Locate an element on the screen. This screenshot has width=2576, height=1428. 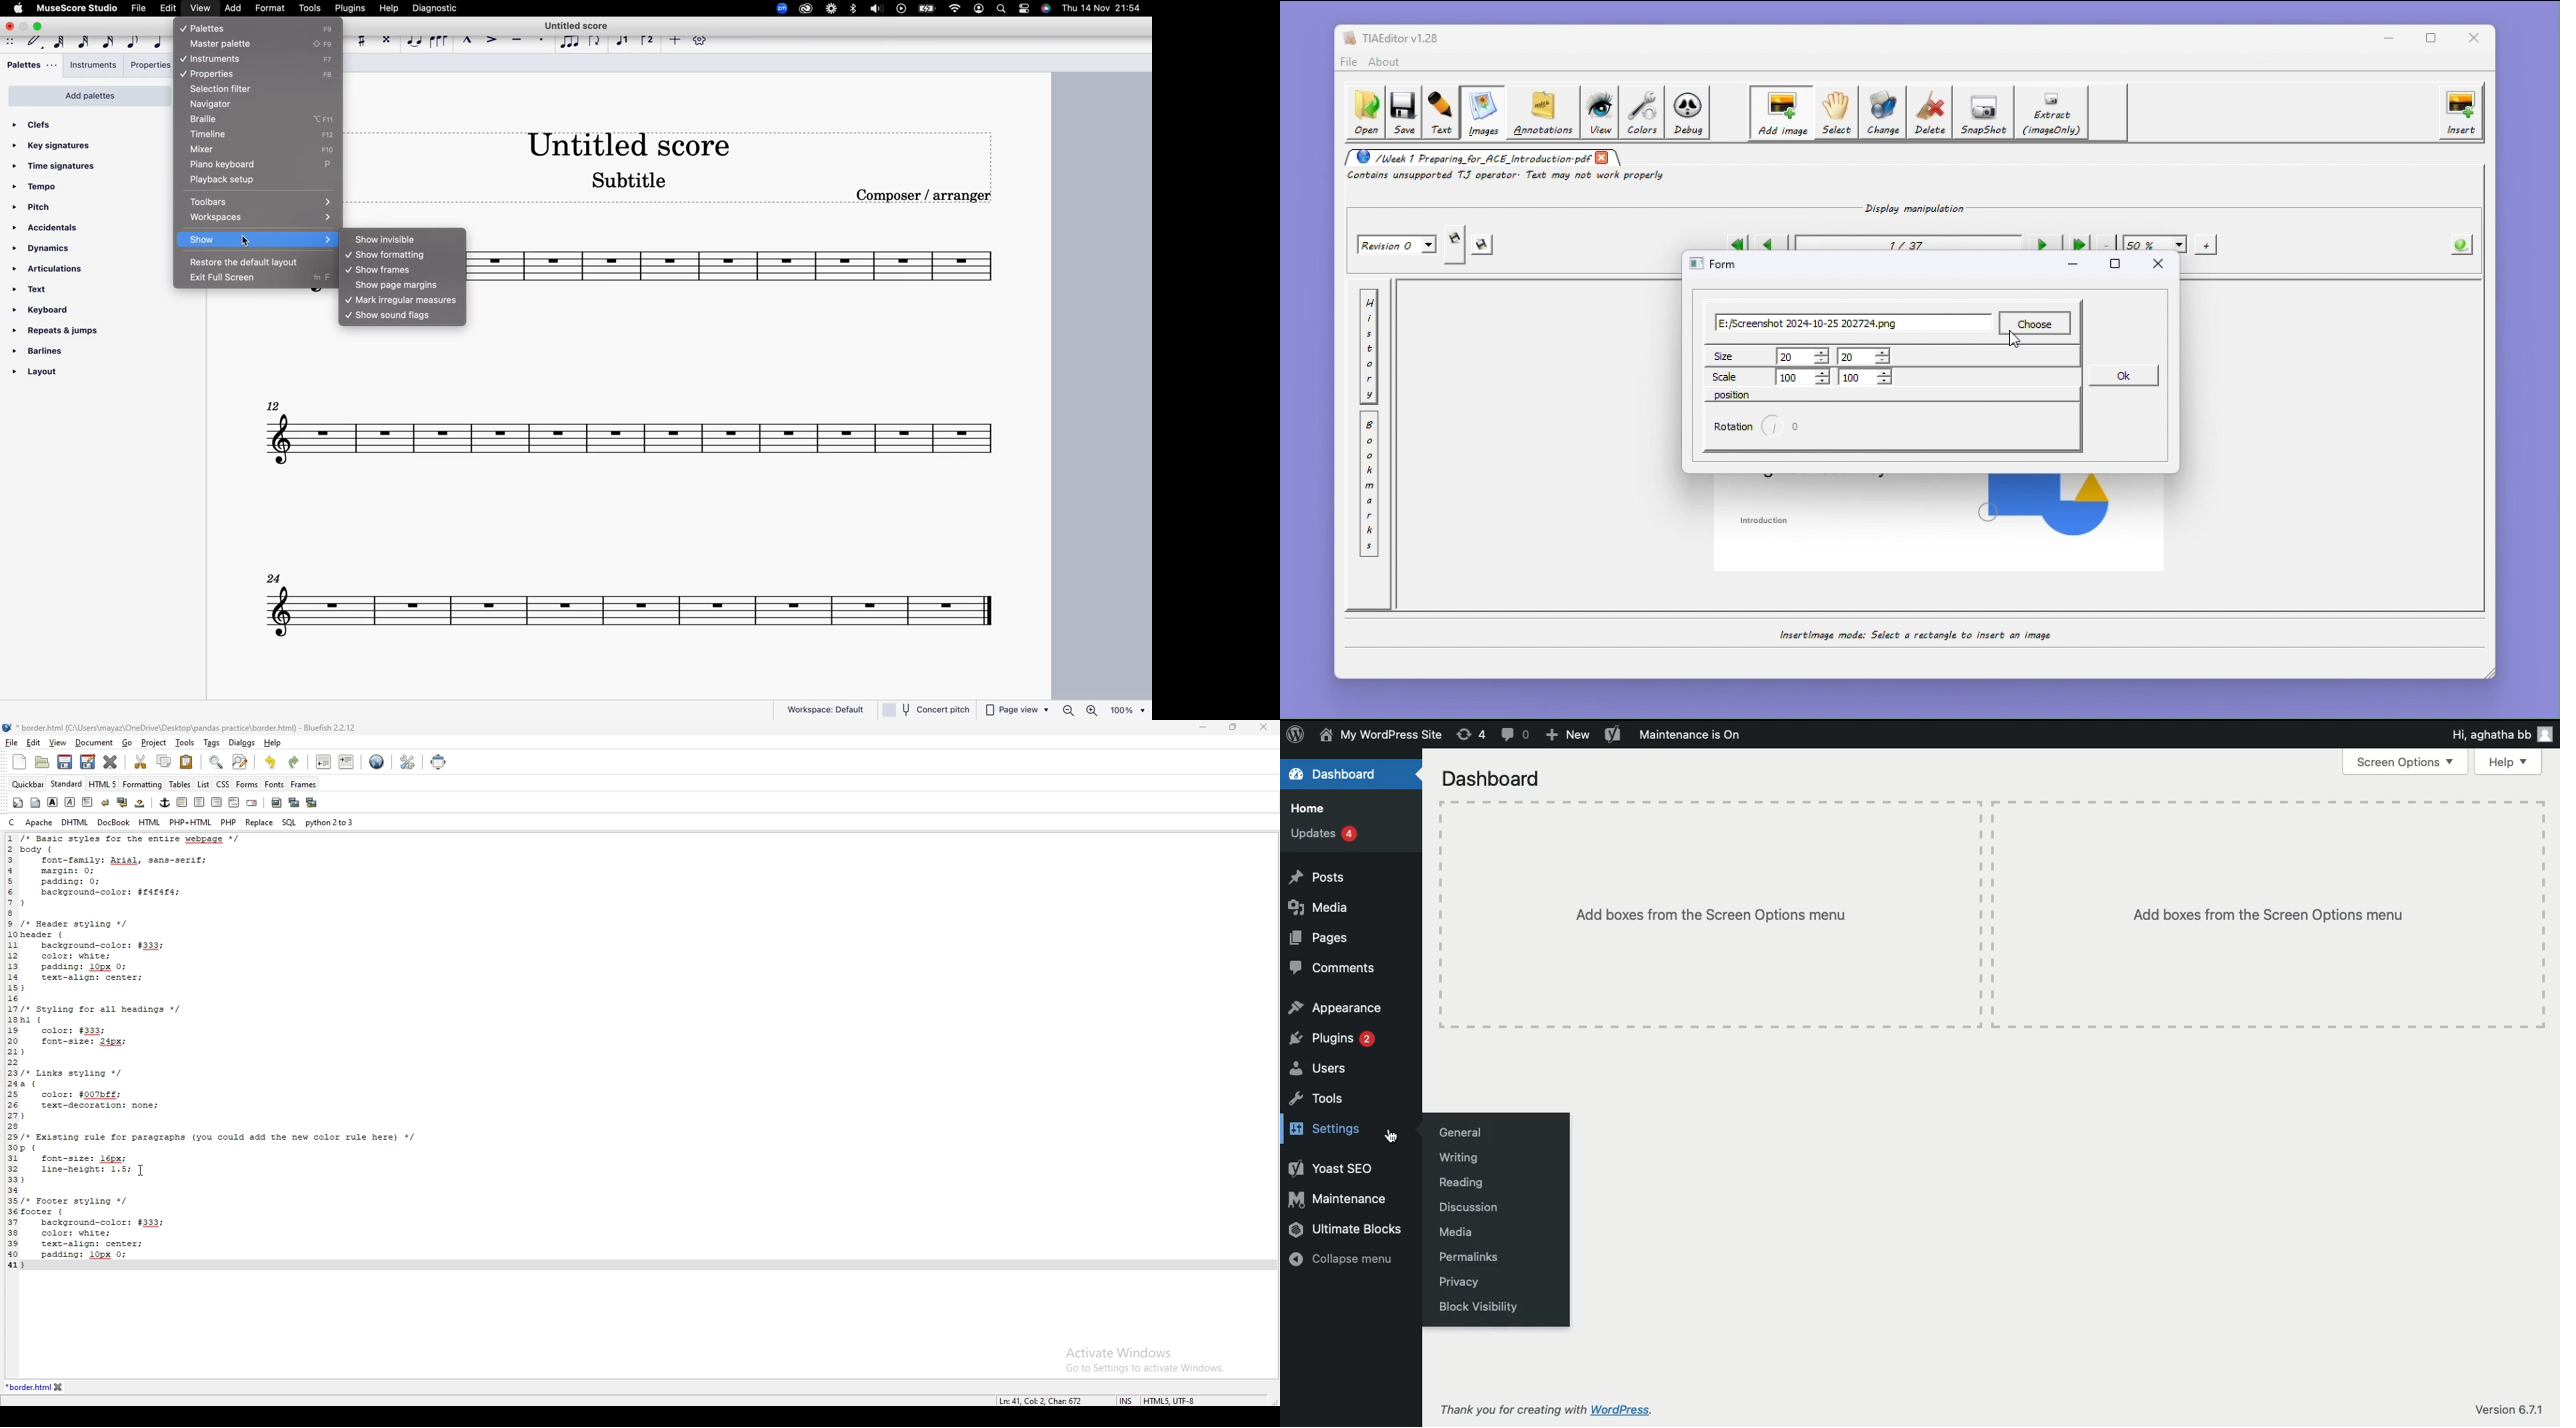
format is located at coordinates (269, 9).